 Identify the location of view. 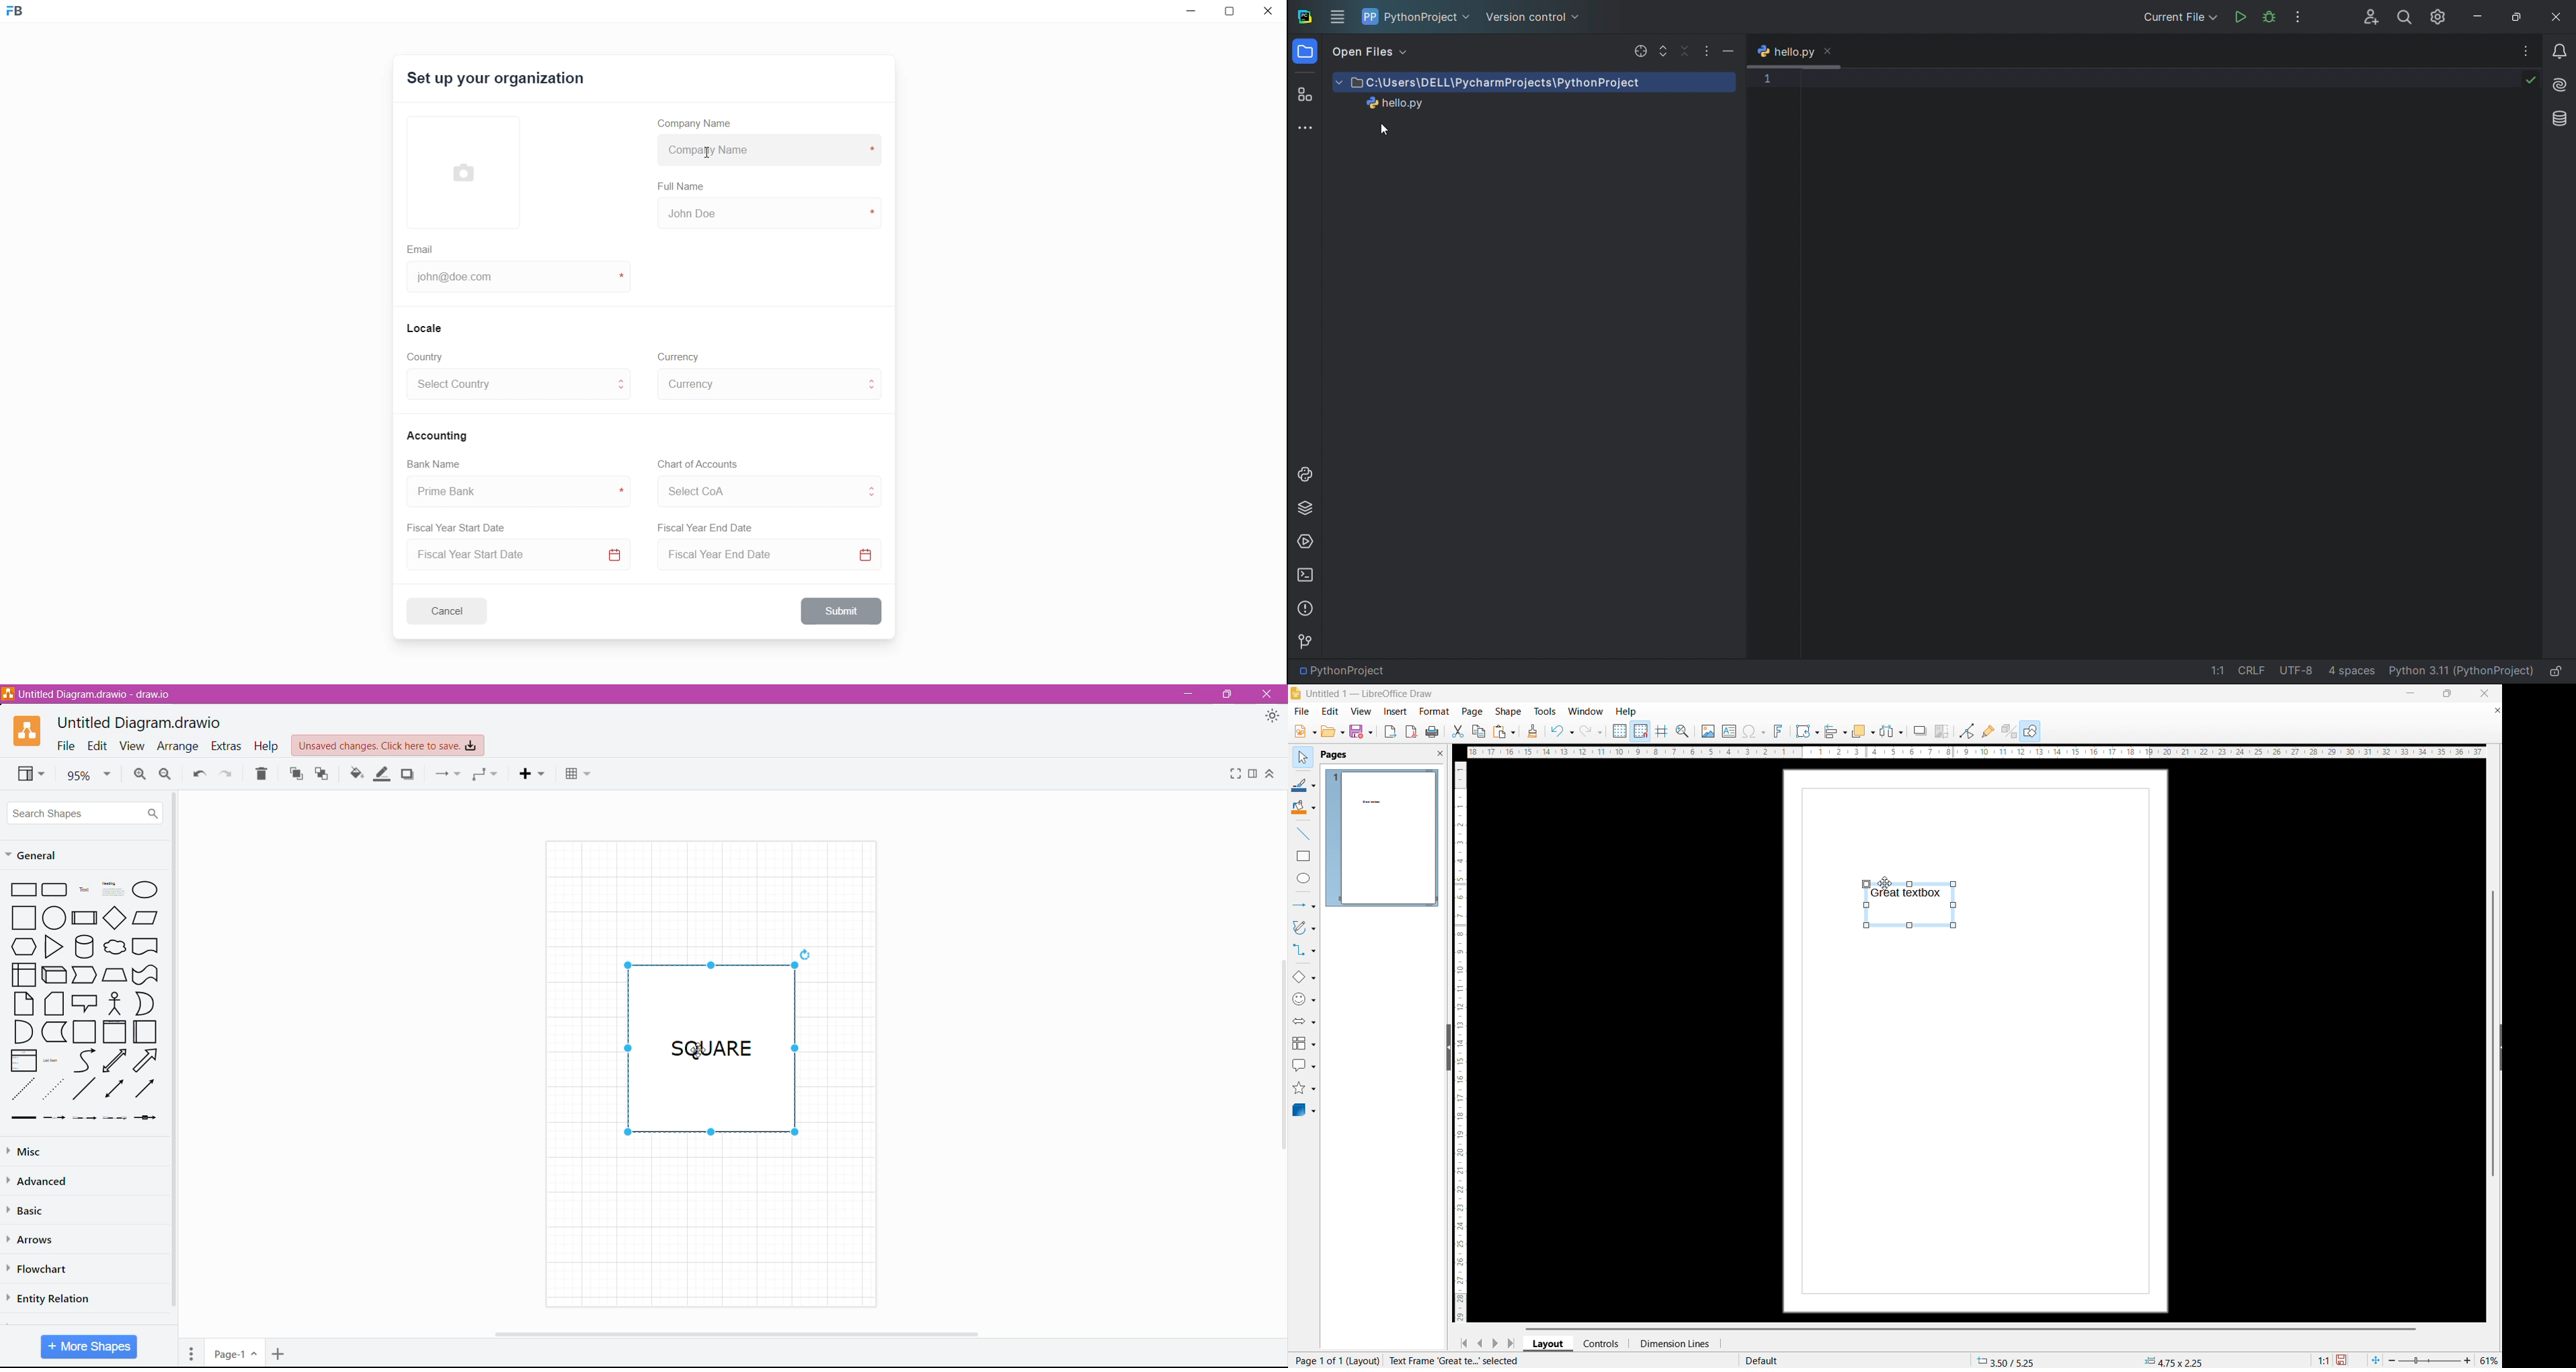
(1360, 711).